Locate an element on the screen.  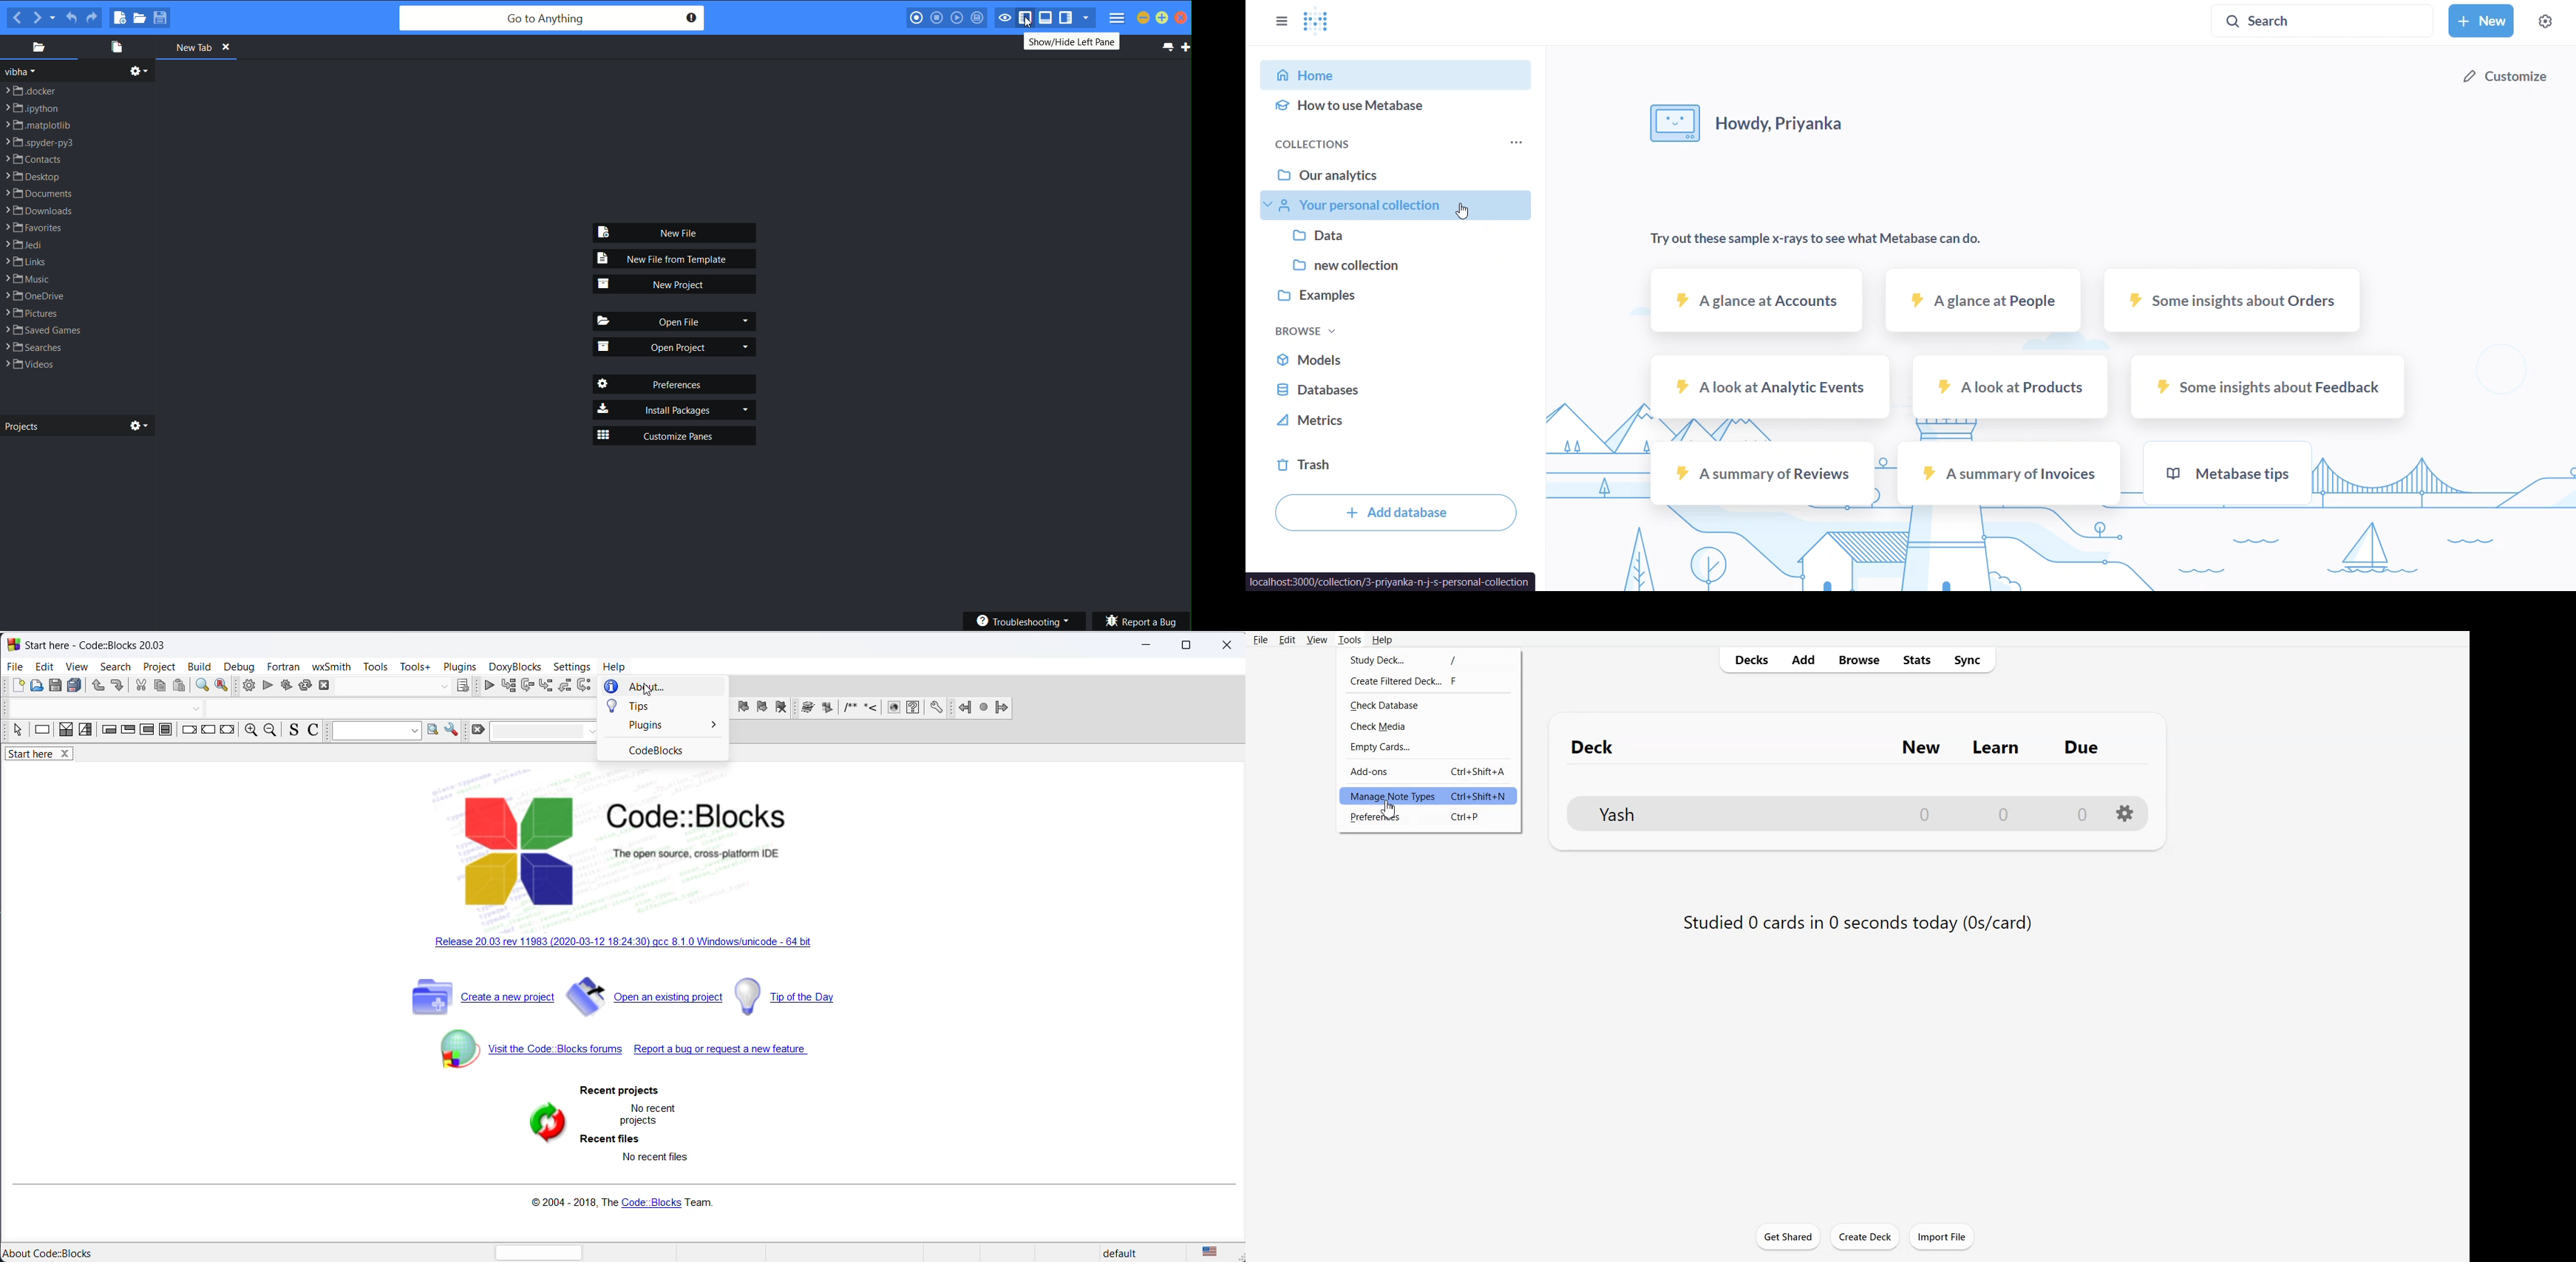
text dropdown is located at coordinates (545, 733).